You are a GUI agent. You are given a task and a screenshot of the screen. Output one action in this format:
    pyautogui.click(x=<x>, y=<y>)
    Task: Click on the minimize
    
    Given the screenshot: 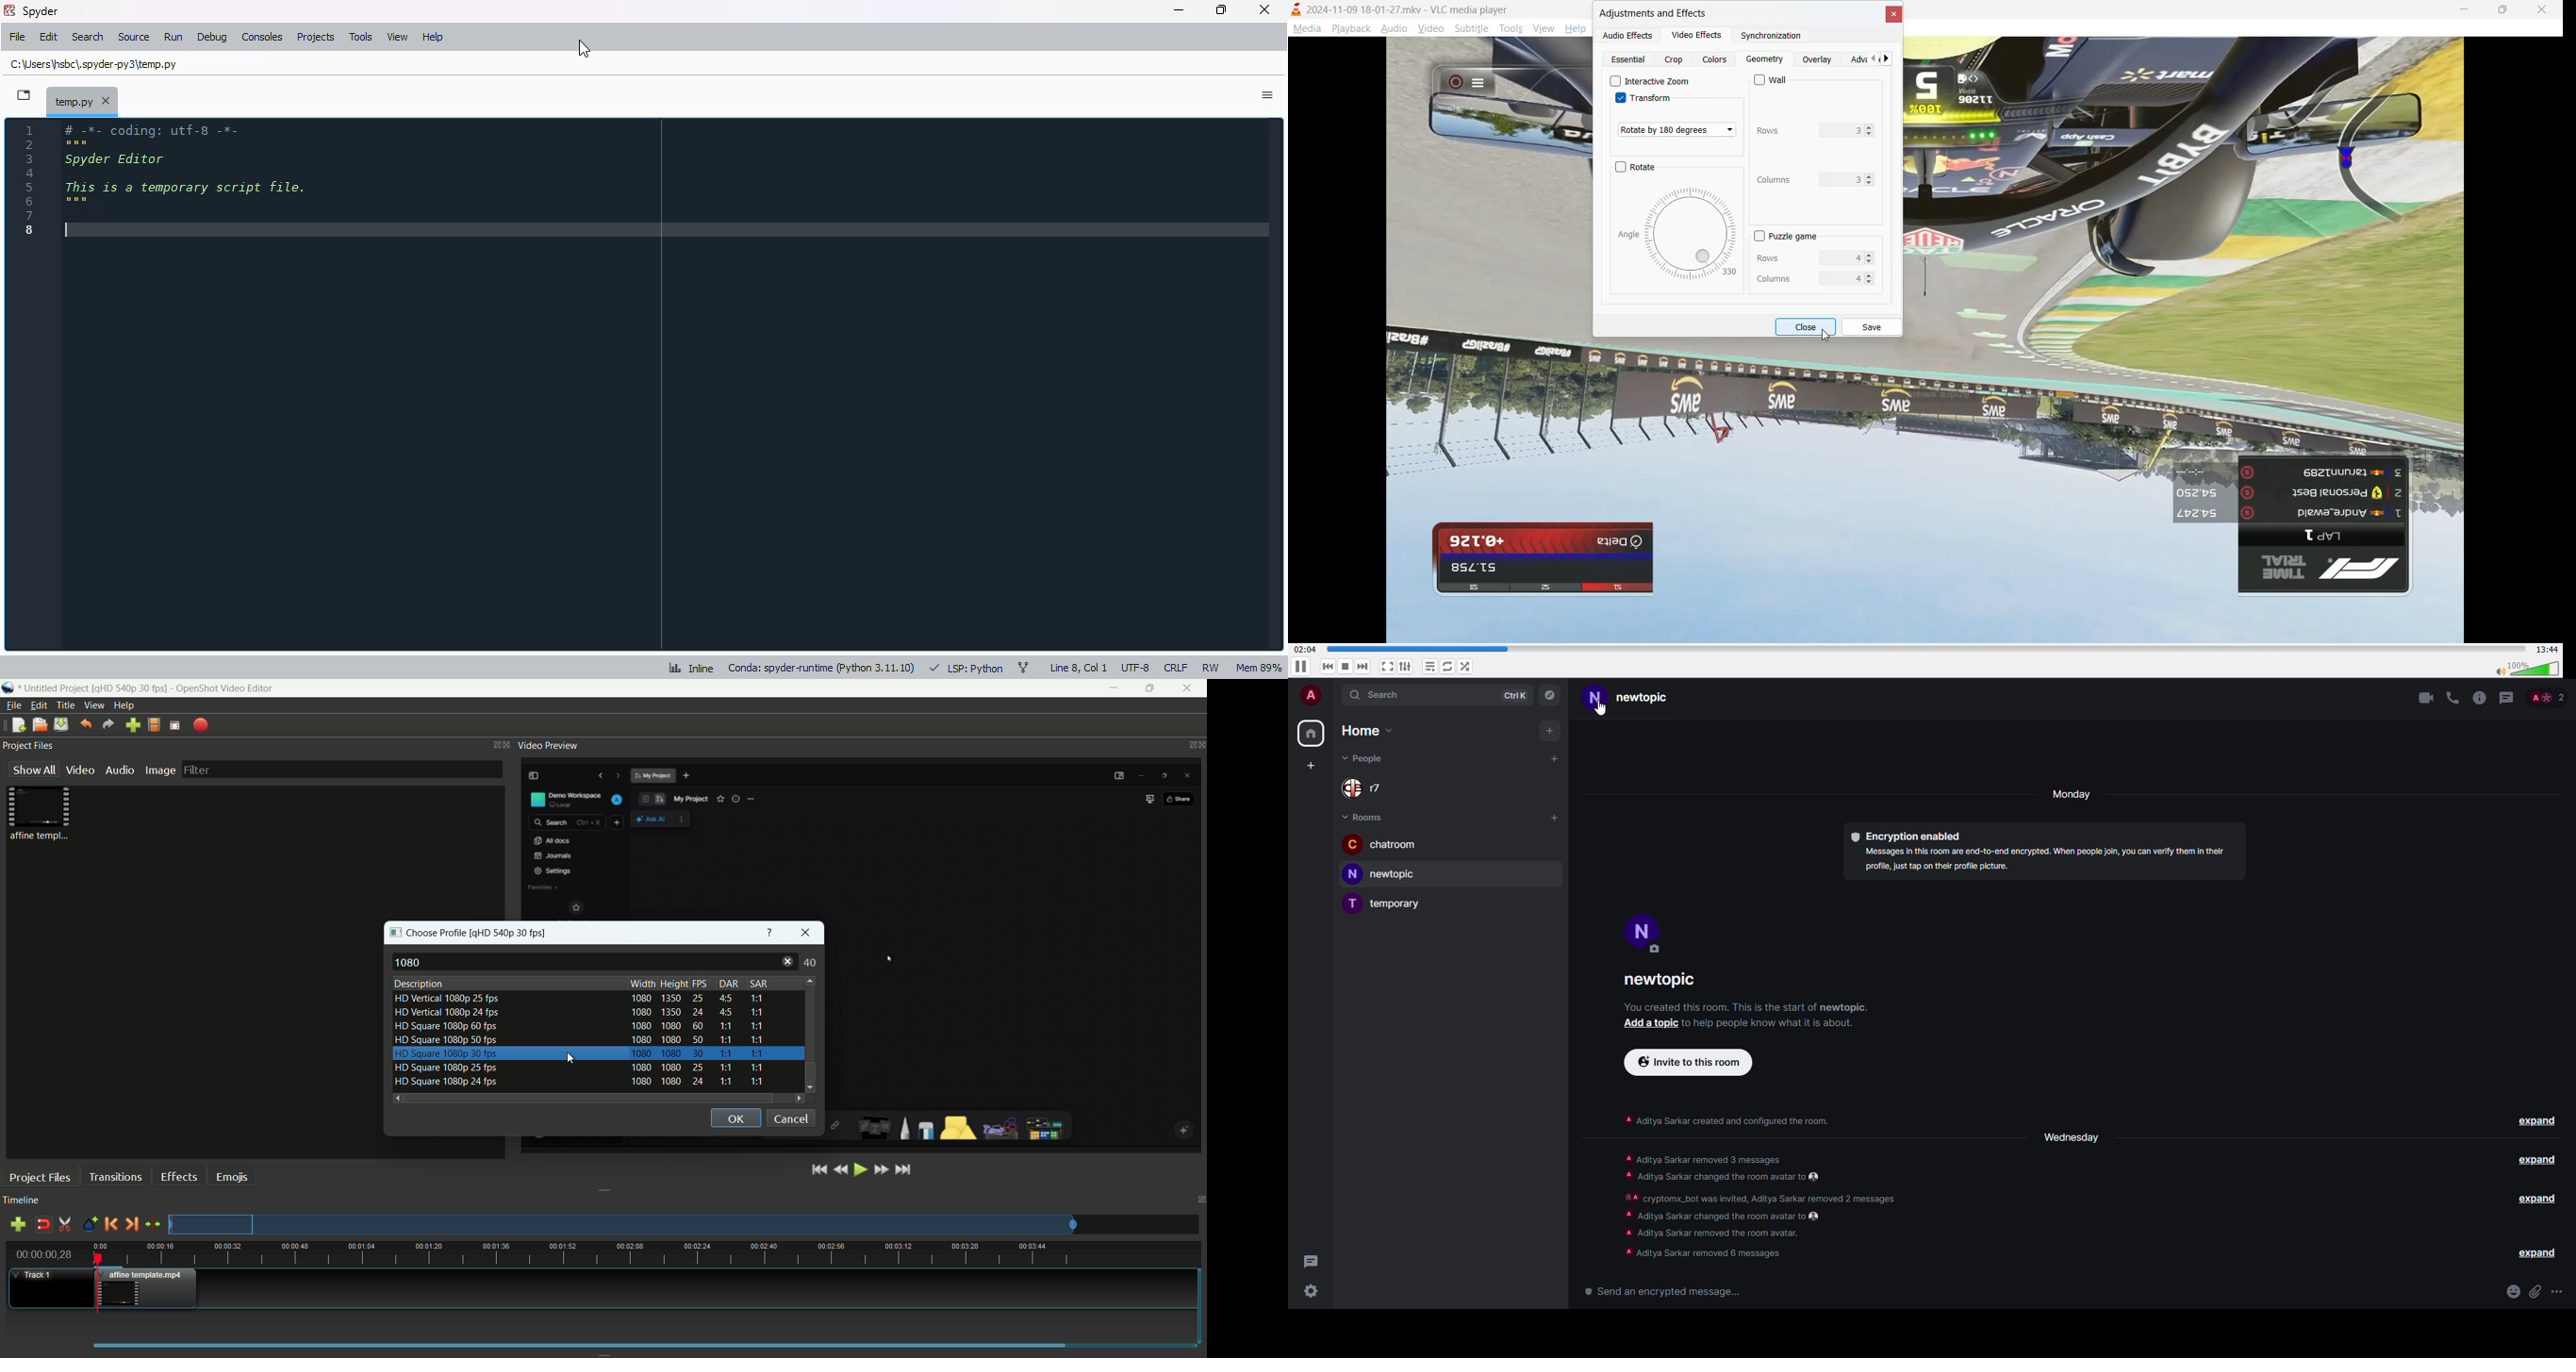 What is the action you would take?
    pyautogui.click(x=1179, y=10)
    